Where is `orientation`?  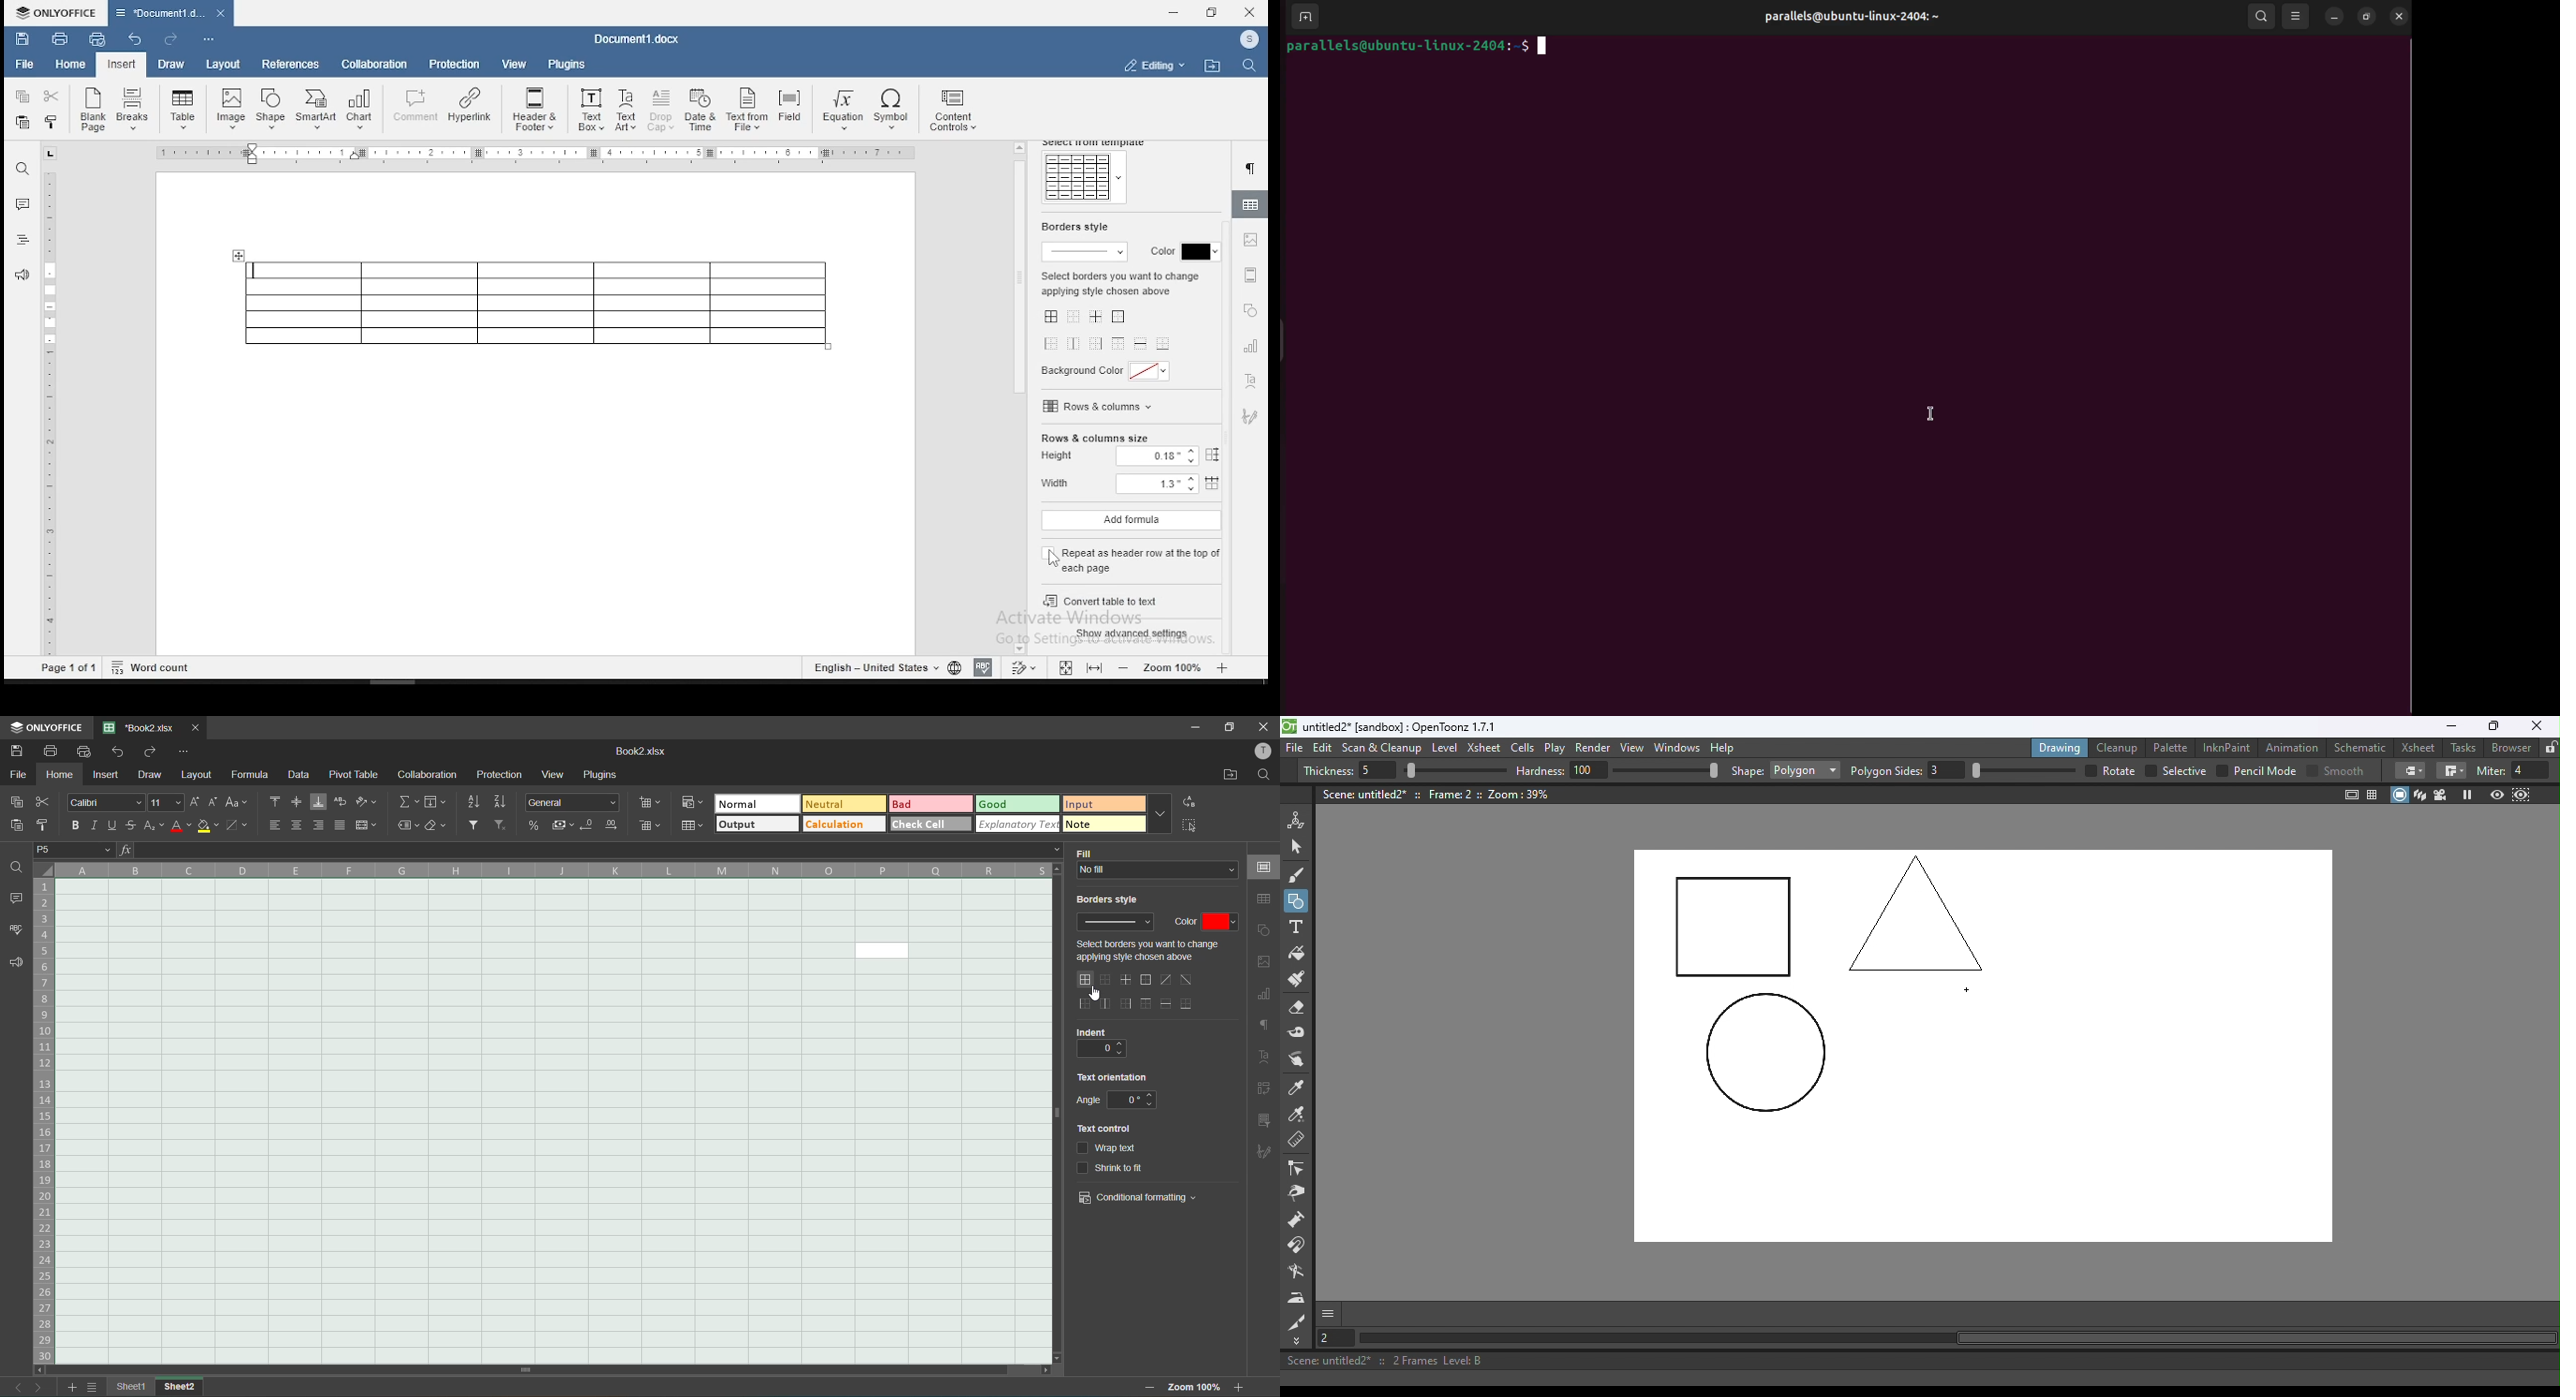
orientation is located at coordinates (365, 803).